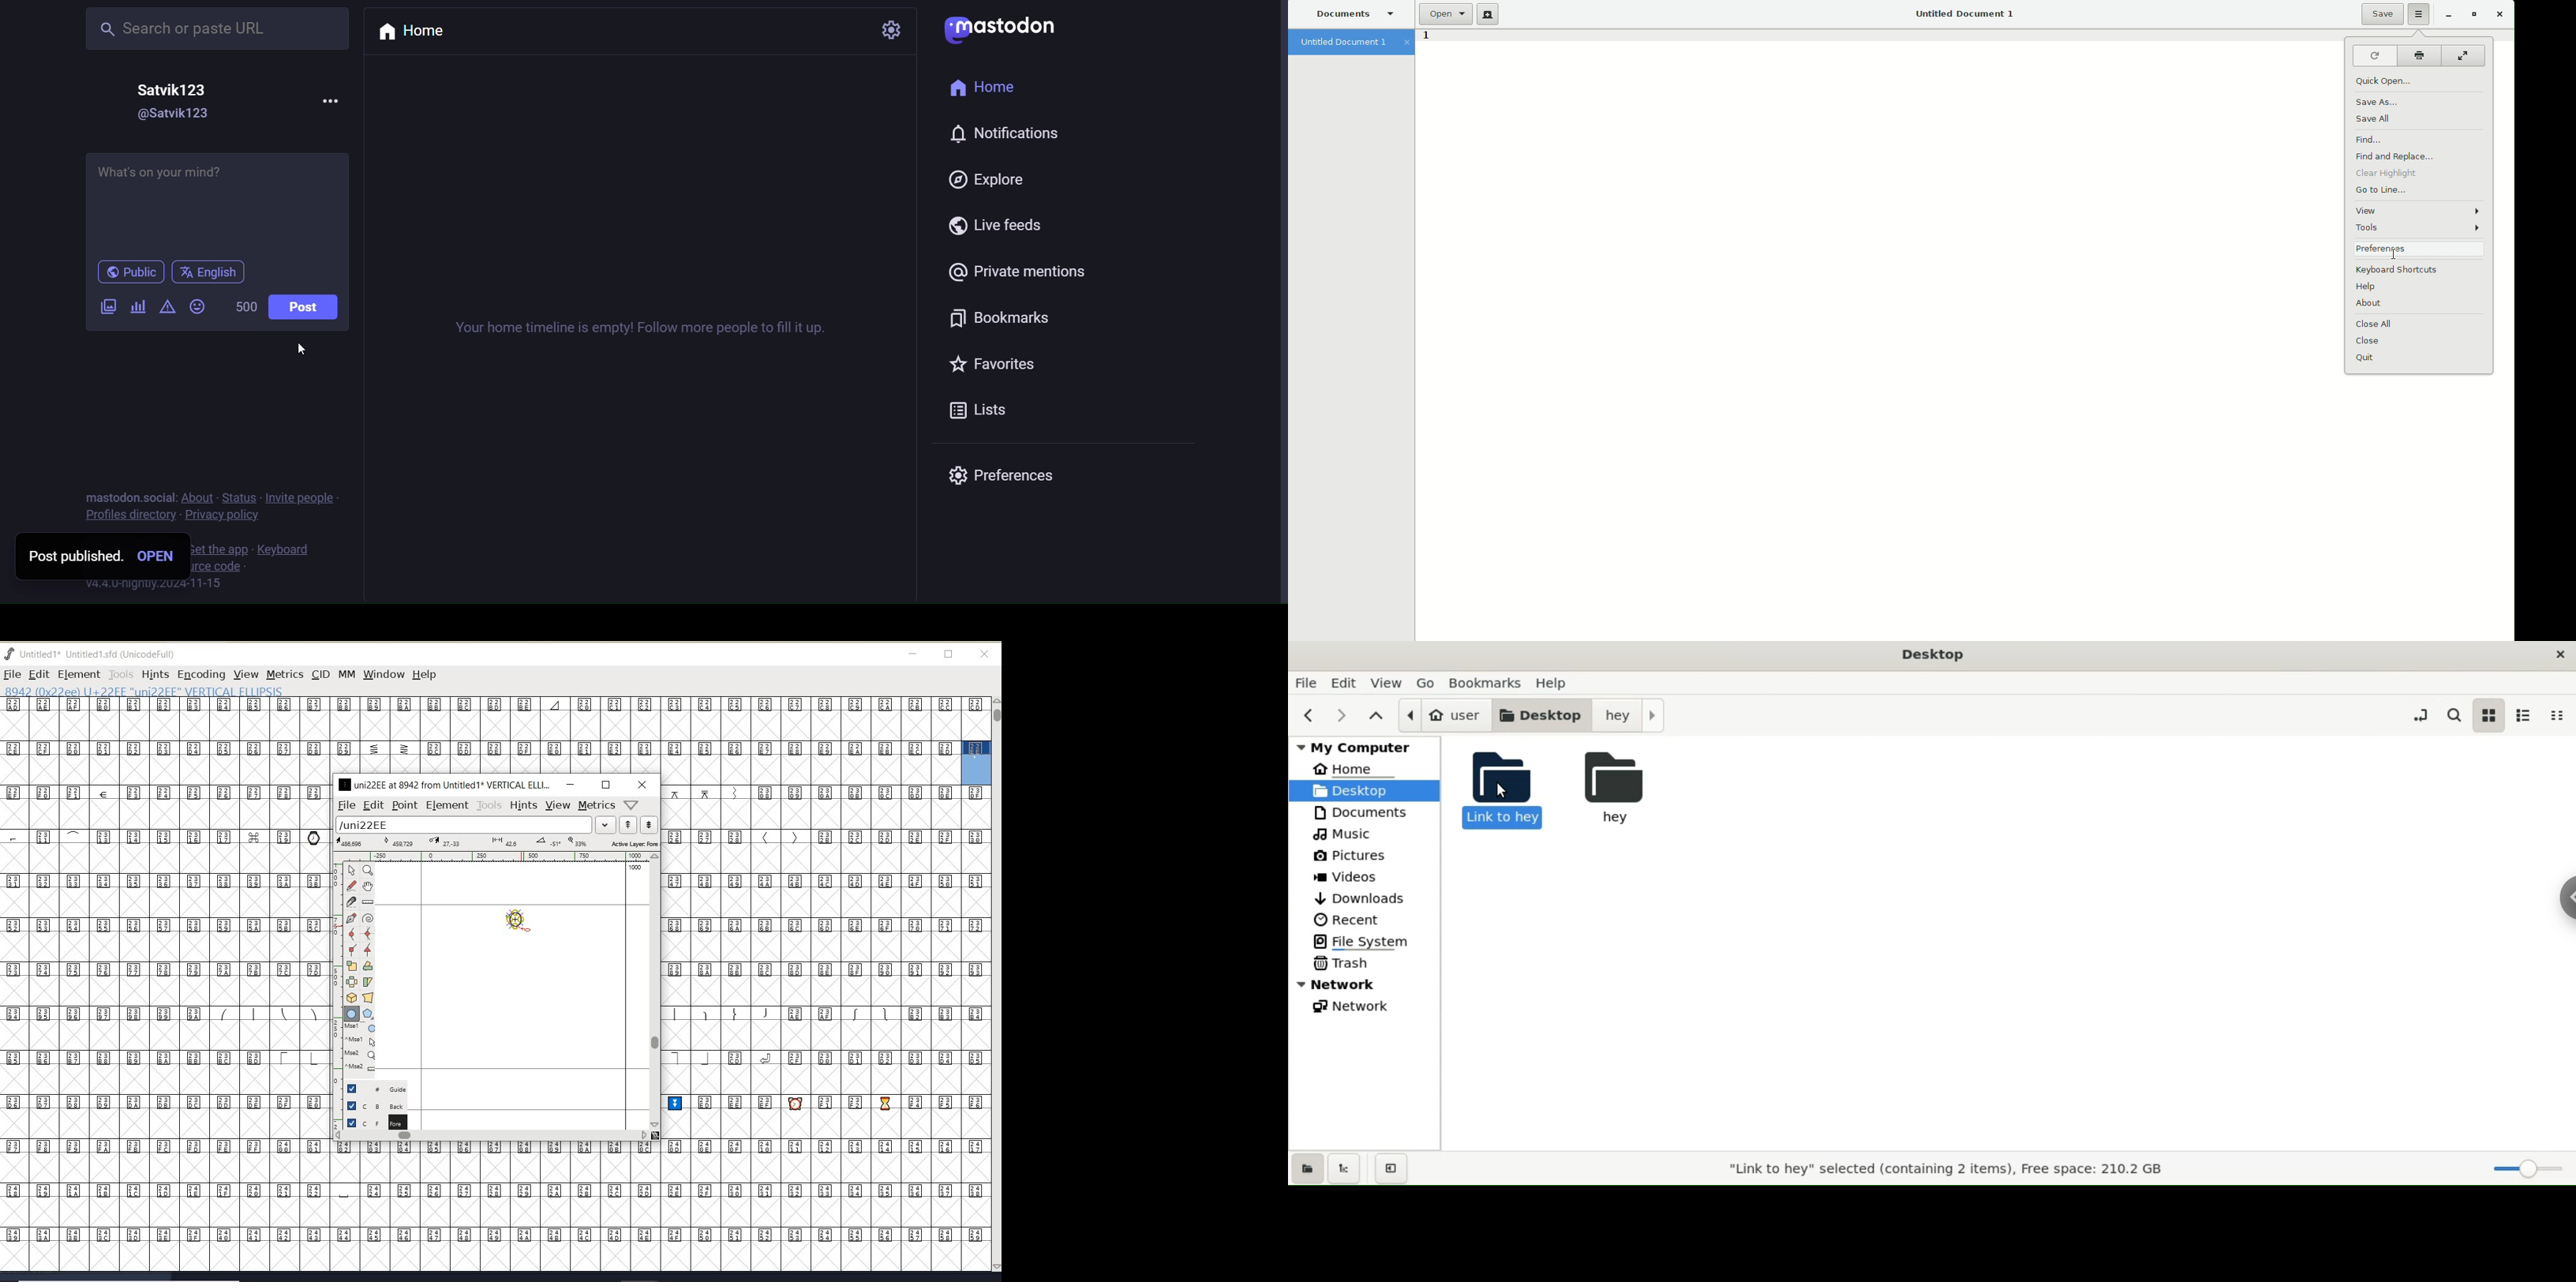  I want to click on setting, so click(890, 30).